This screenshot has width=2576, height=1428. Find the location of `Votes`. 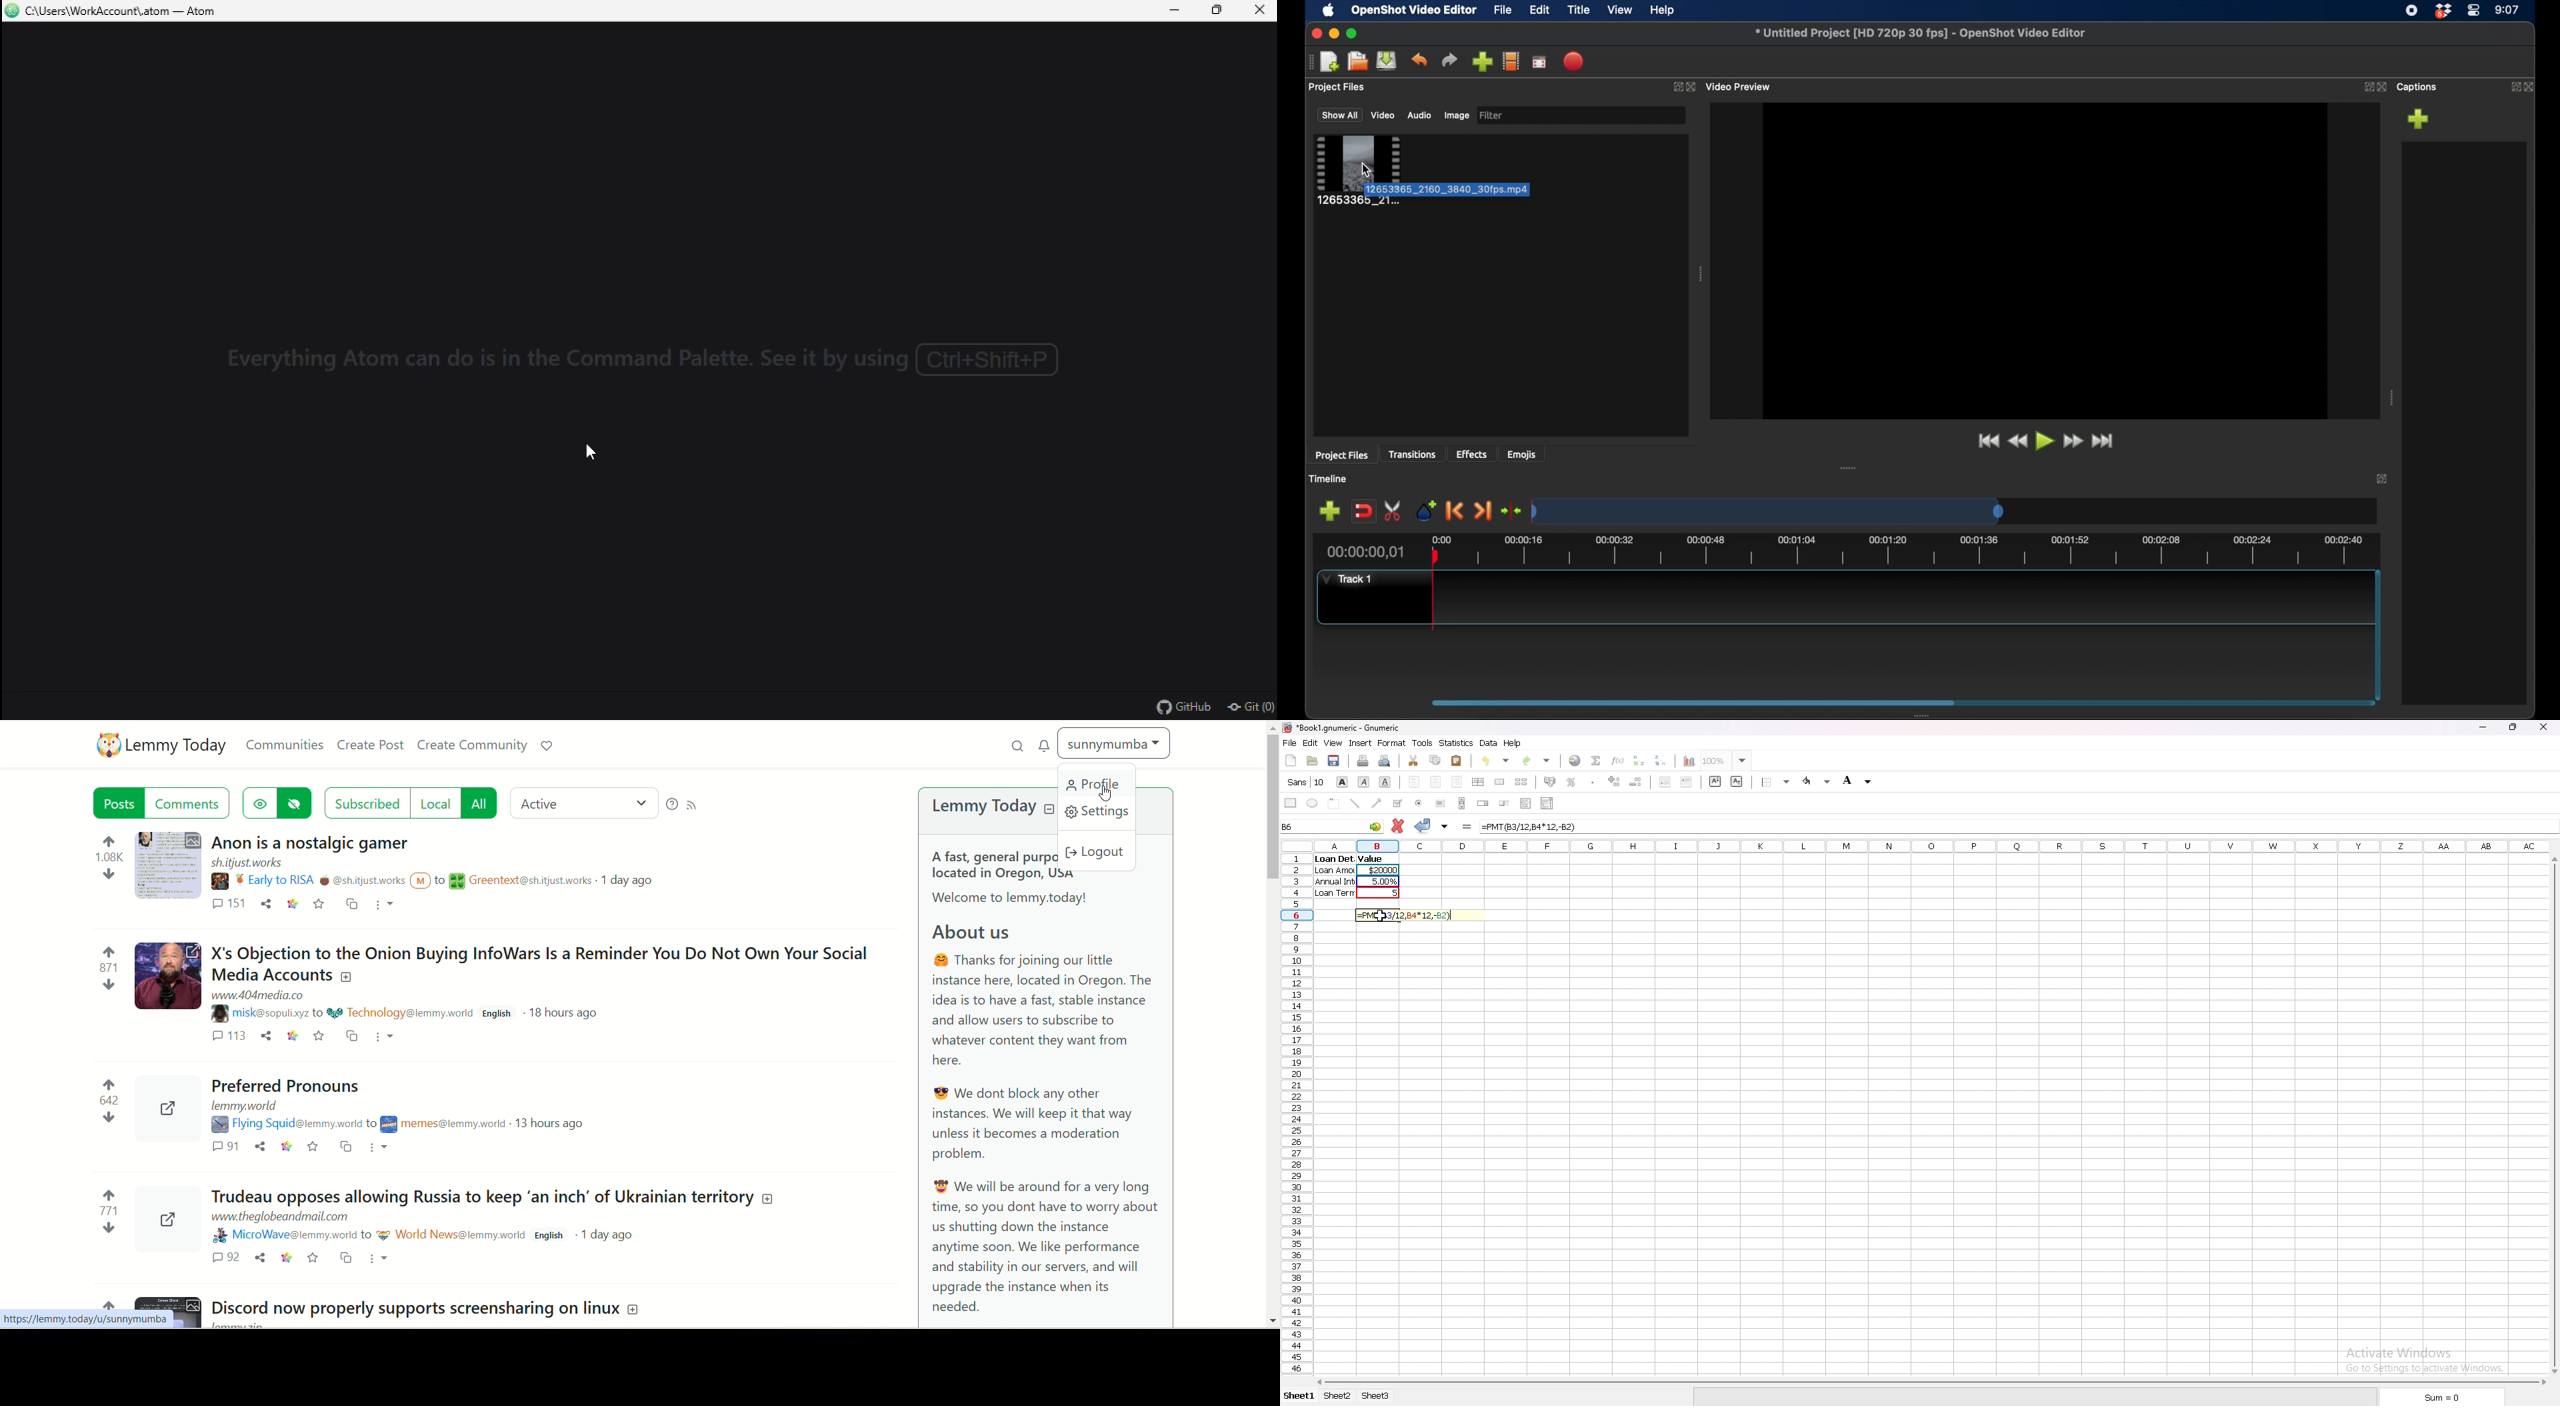

Votes is located at coordinates (107, 1217).